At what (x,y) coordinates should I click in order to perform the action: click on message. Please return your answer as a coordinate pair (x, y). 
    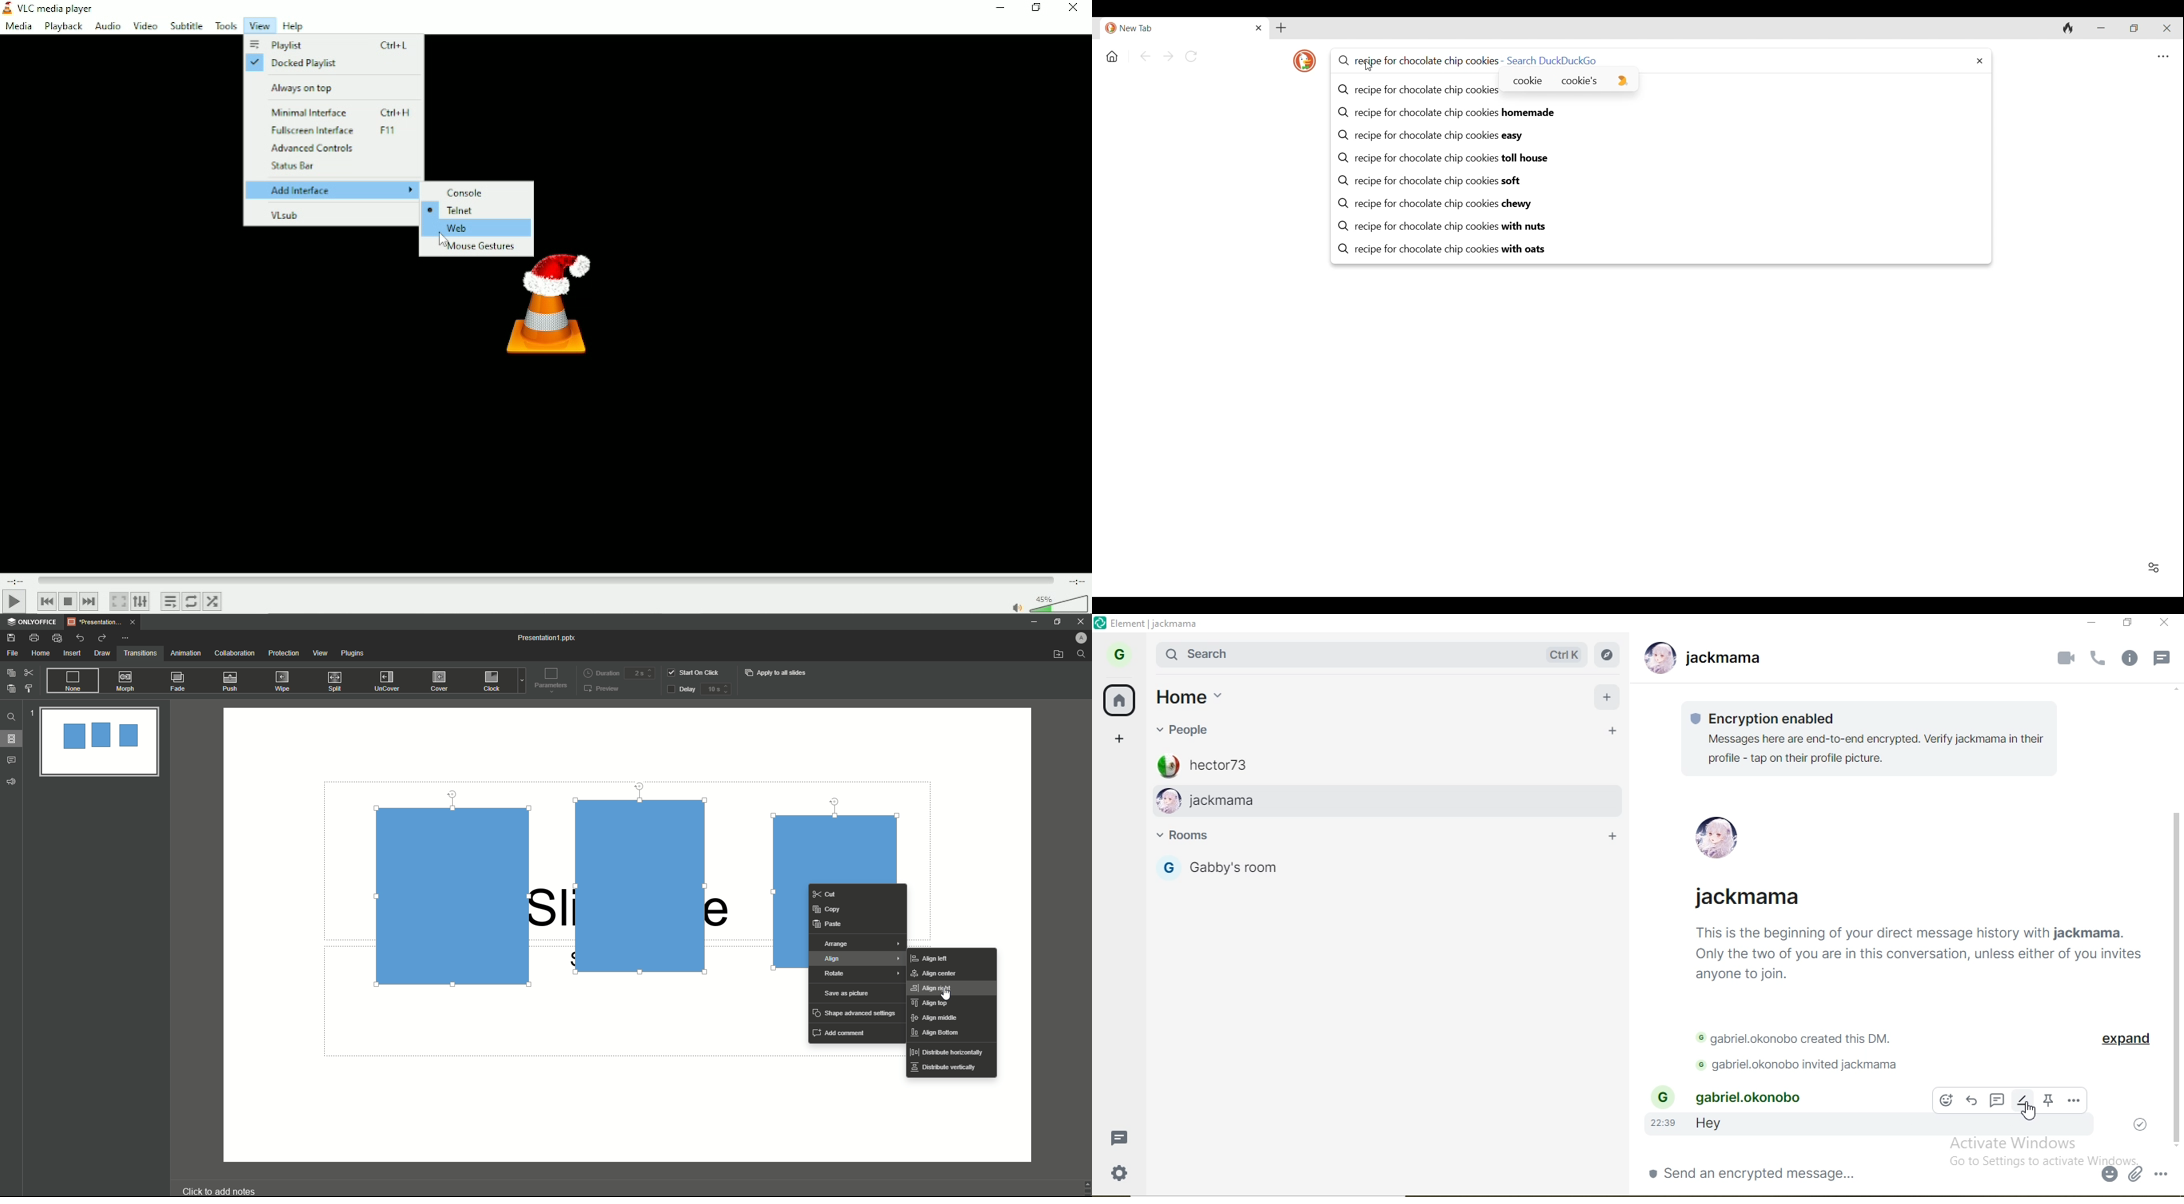
    Looking at the image, I should click on (1118, 1139).